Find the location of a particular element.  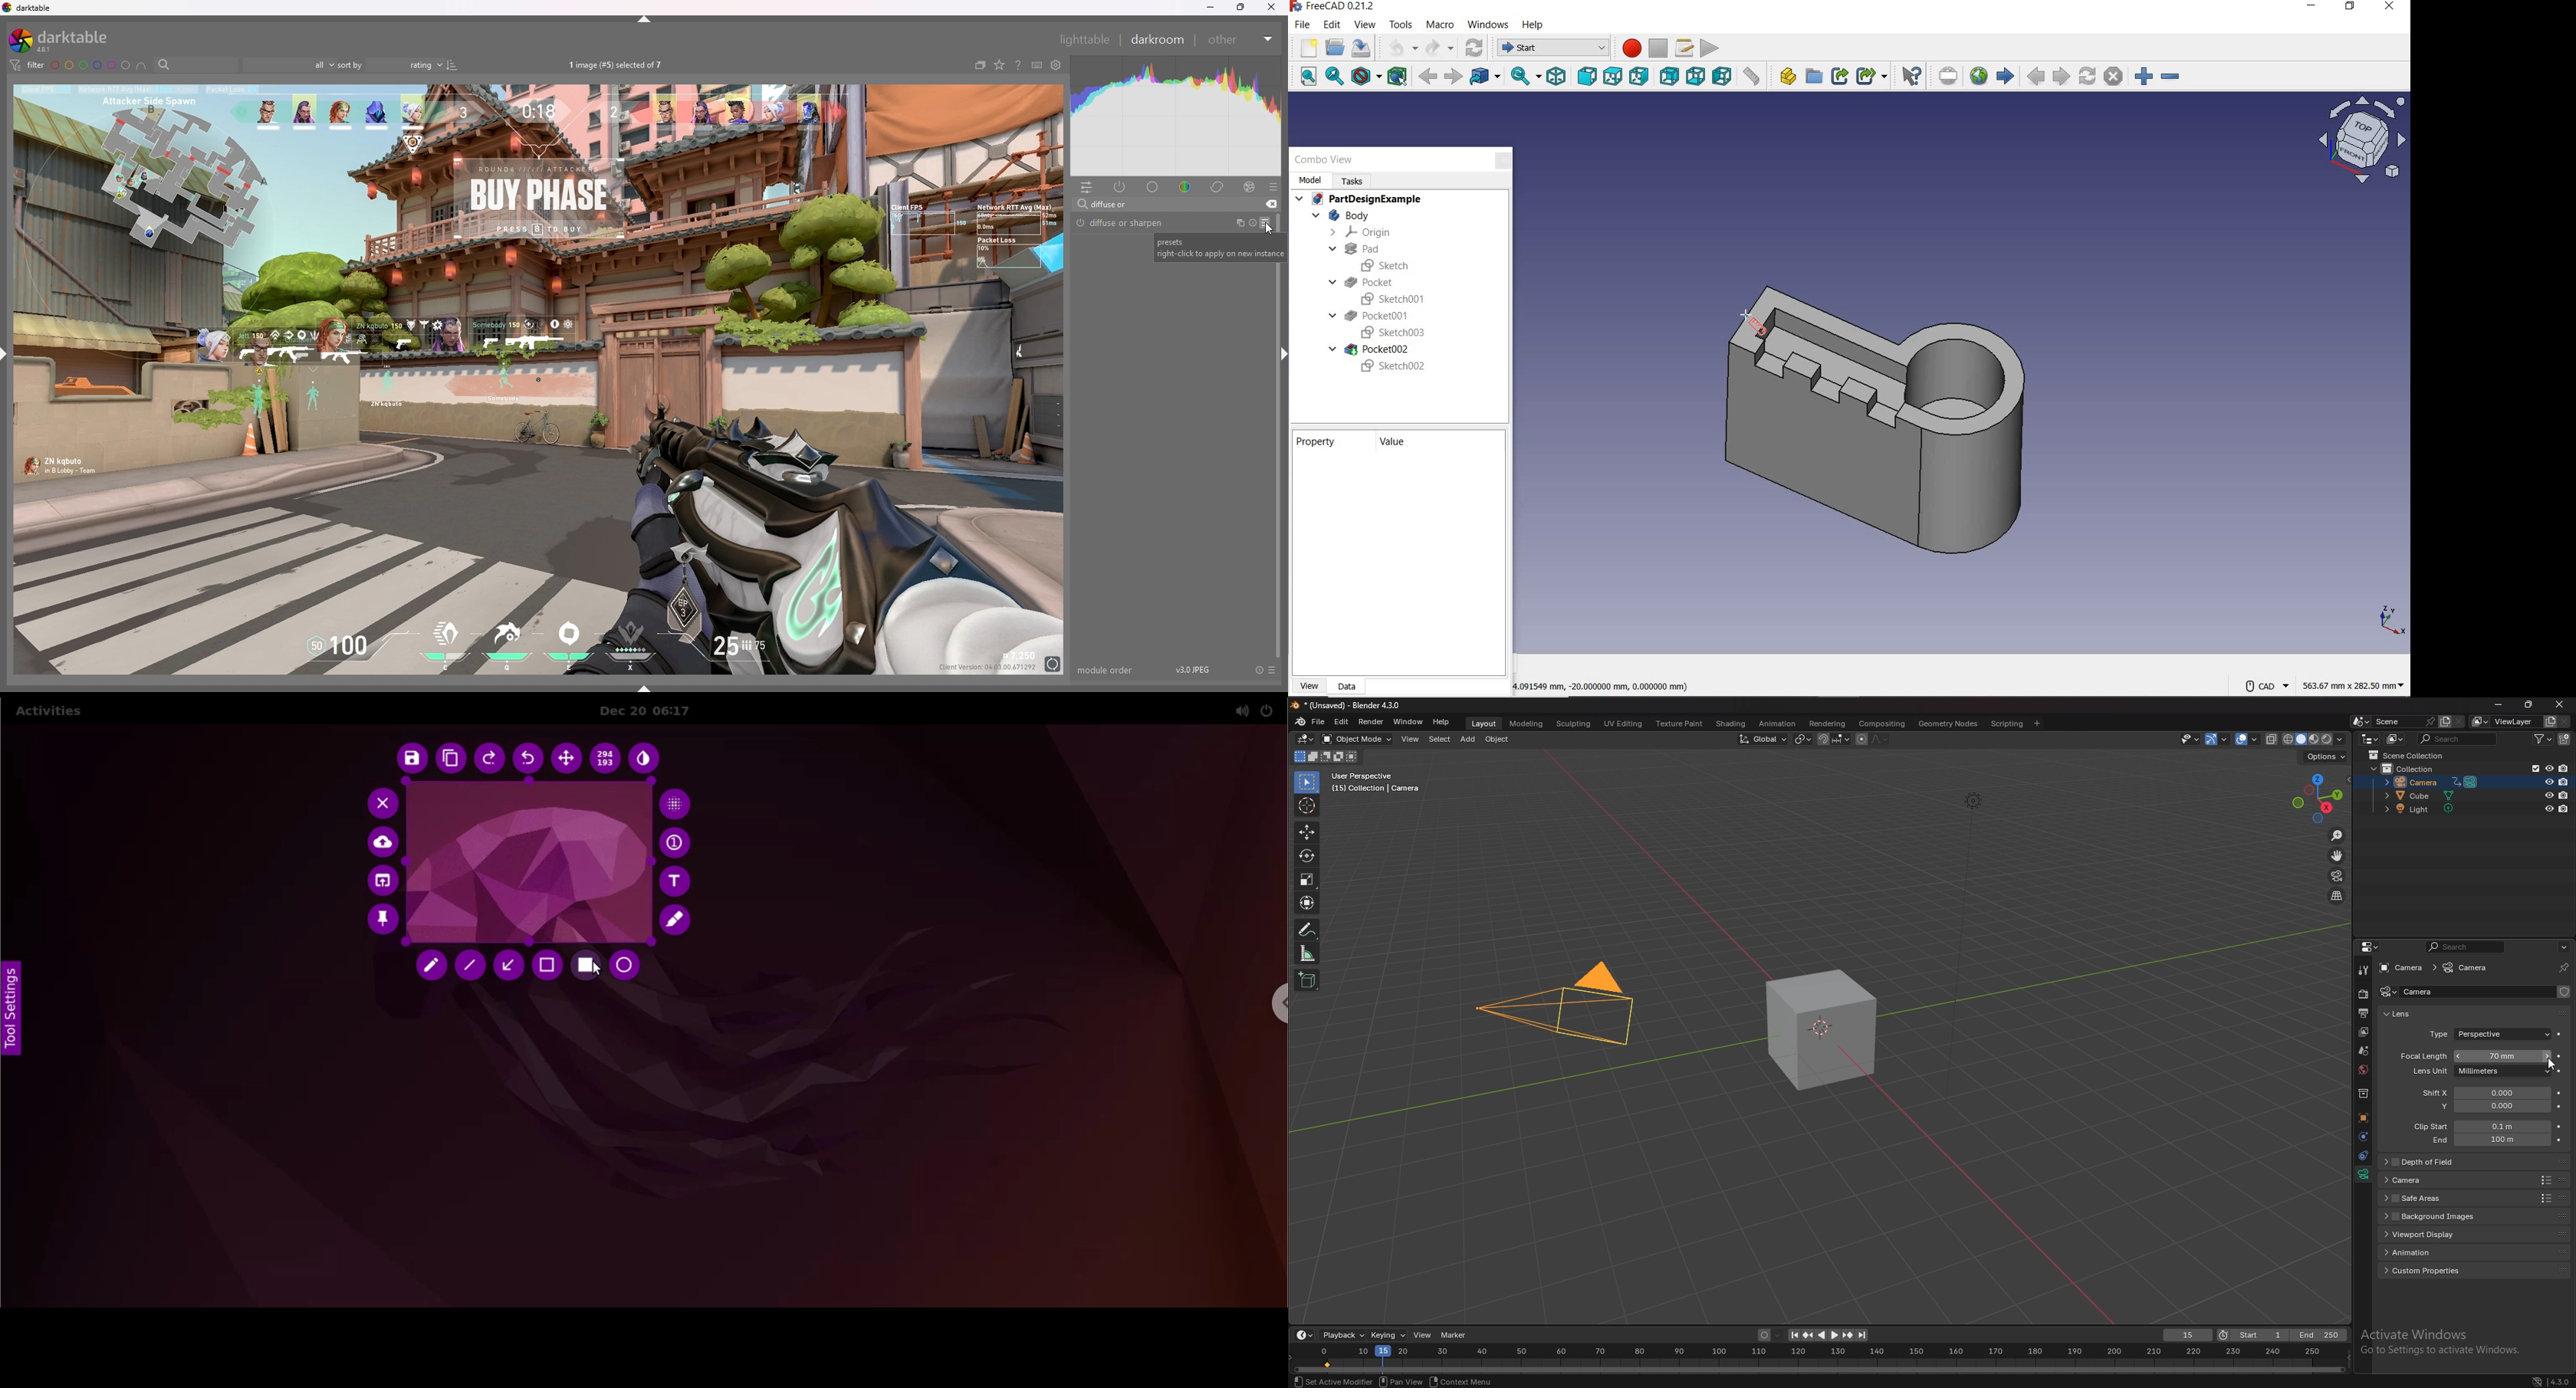

 is located at coordinates (1460, 1381).